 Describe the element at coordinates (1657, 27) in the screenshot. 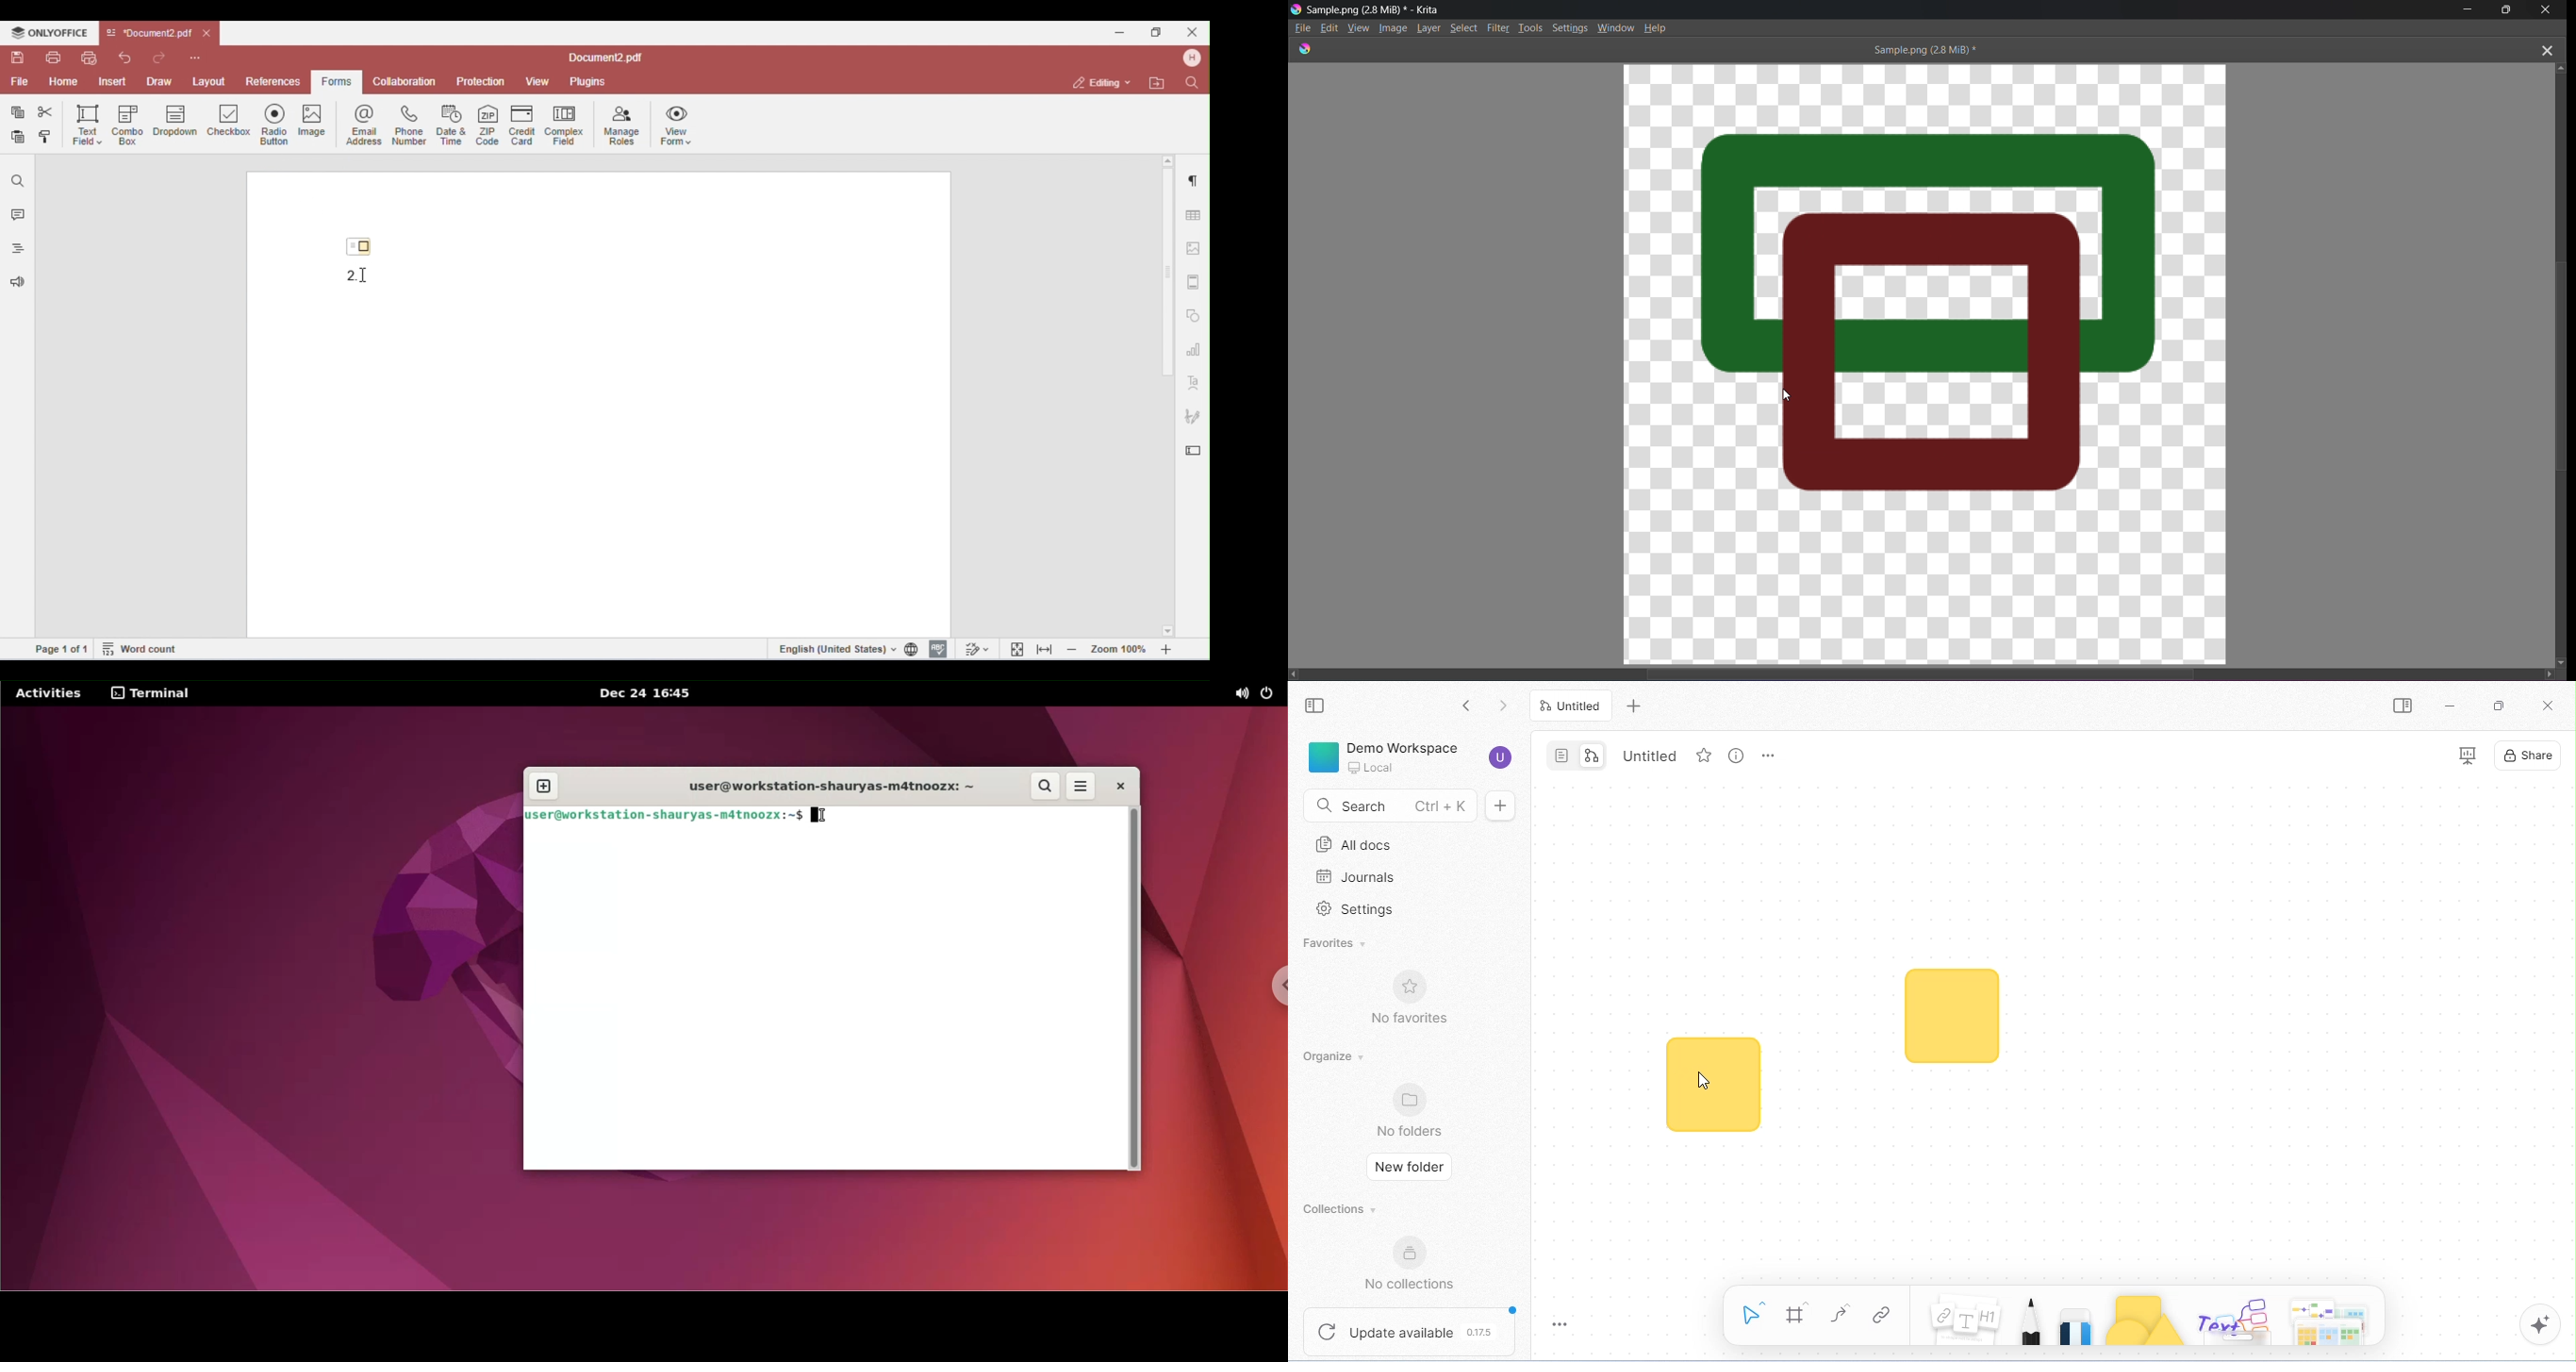

I see `Help` at that location.